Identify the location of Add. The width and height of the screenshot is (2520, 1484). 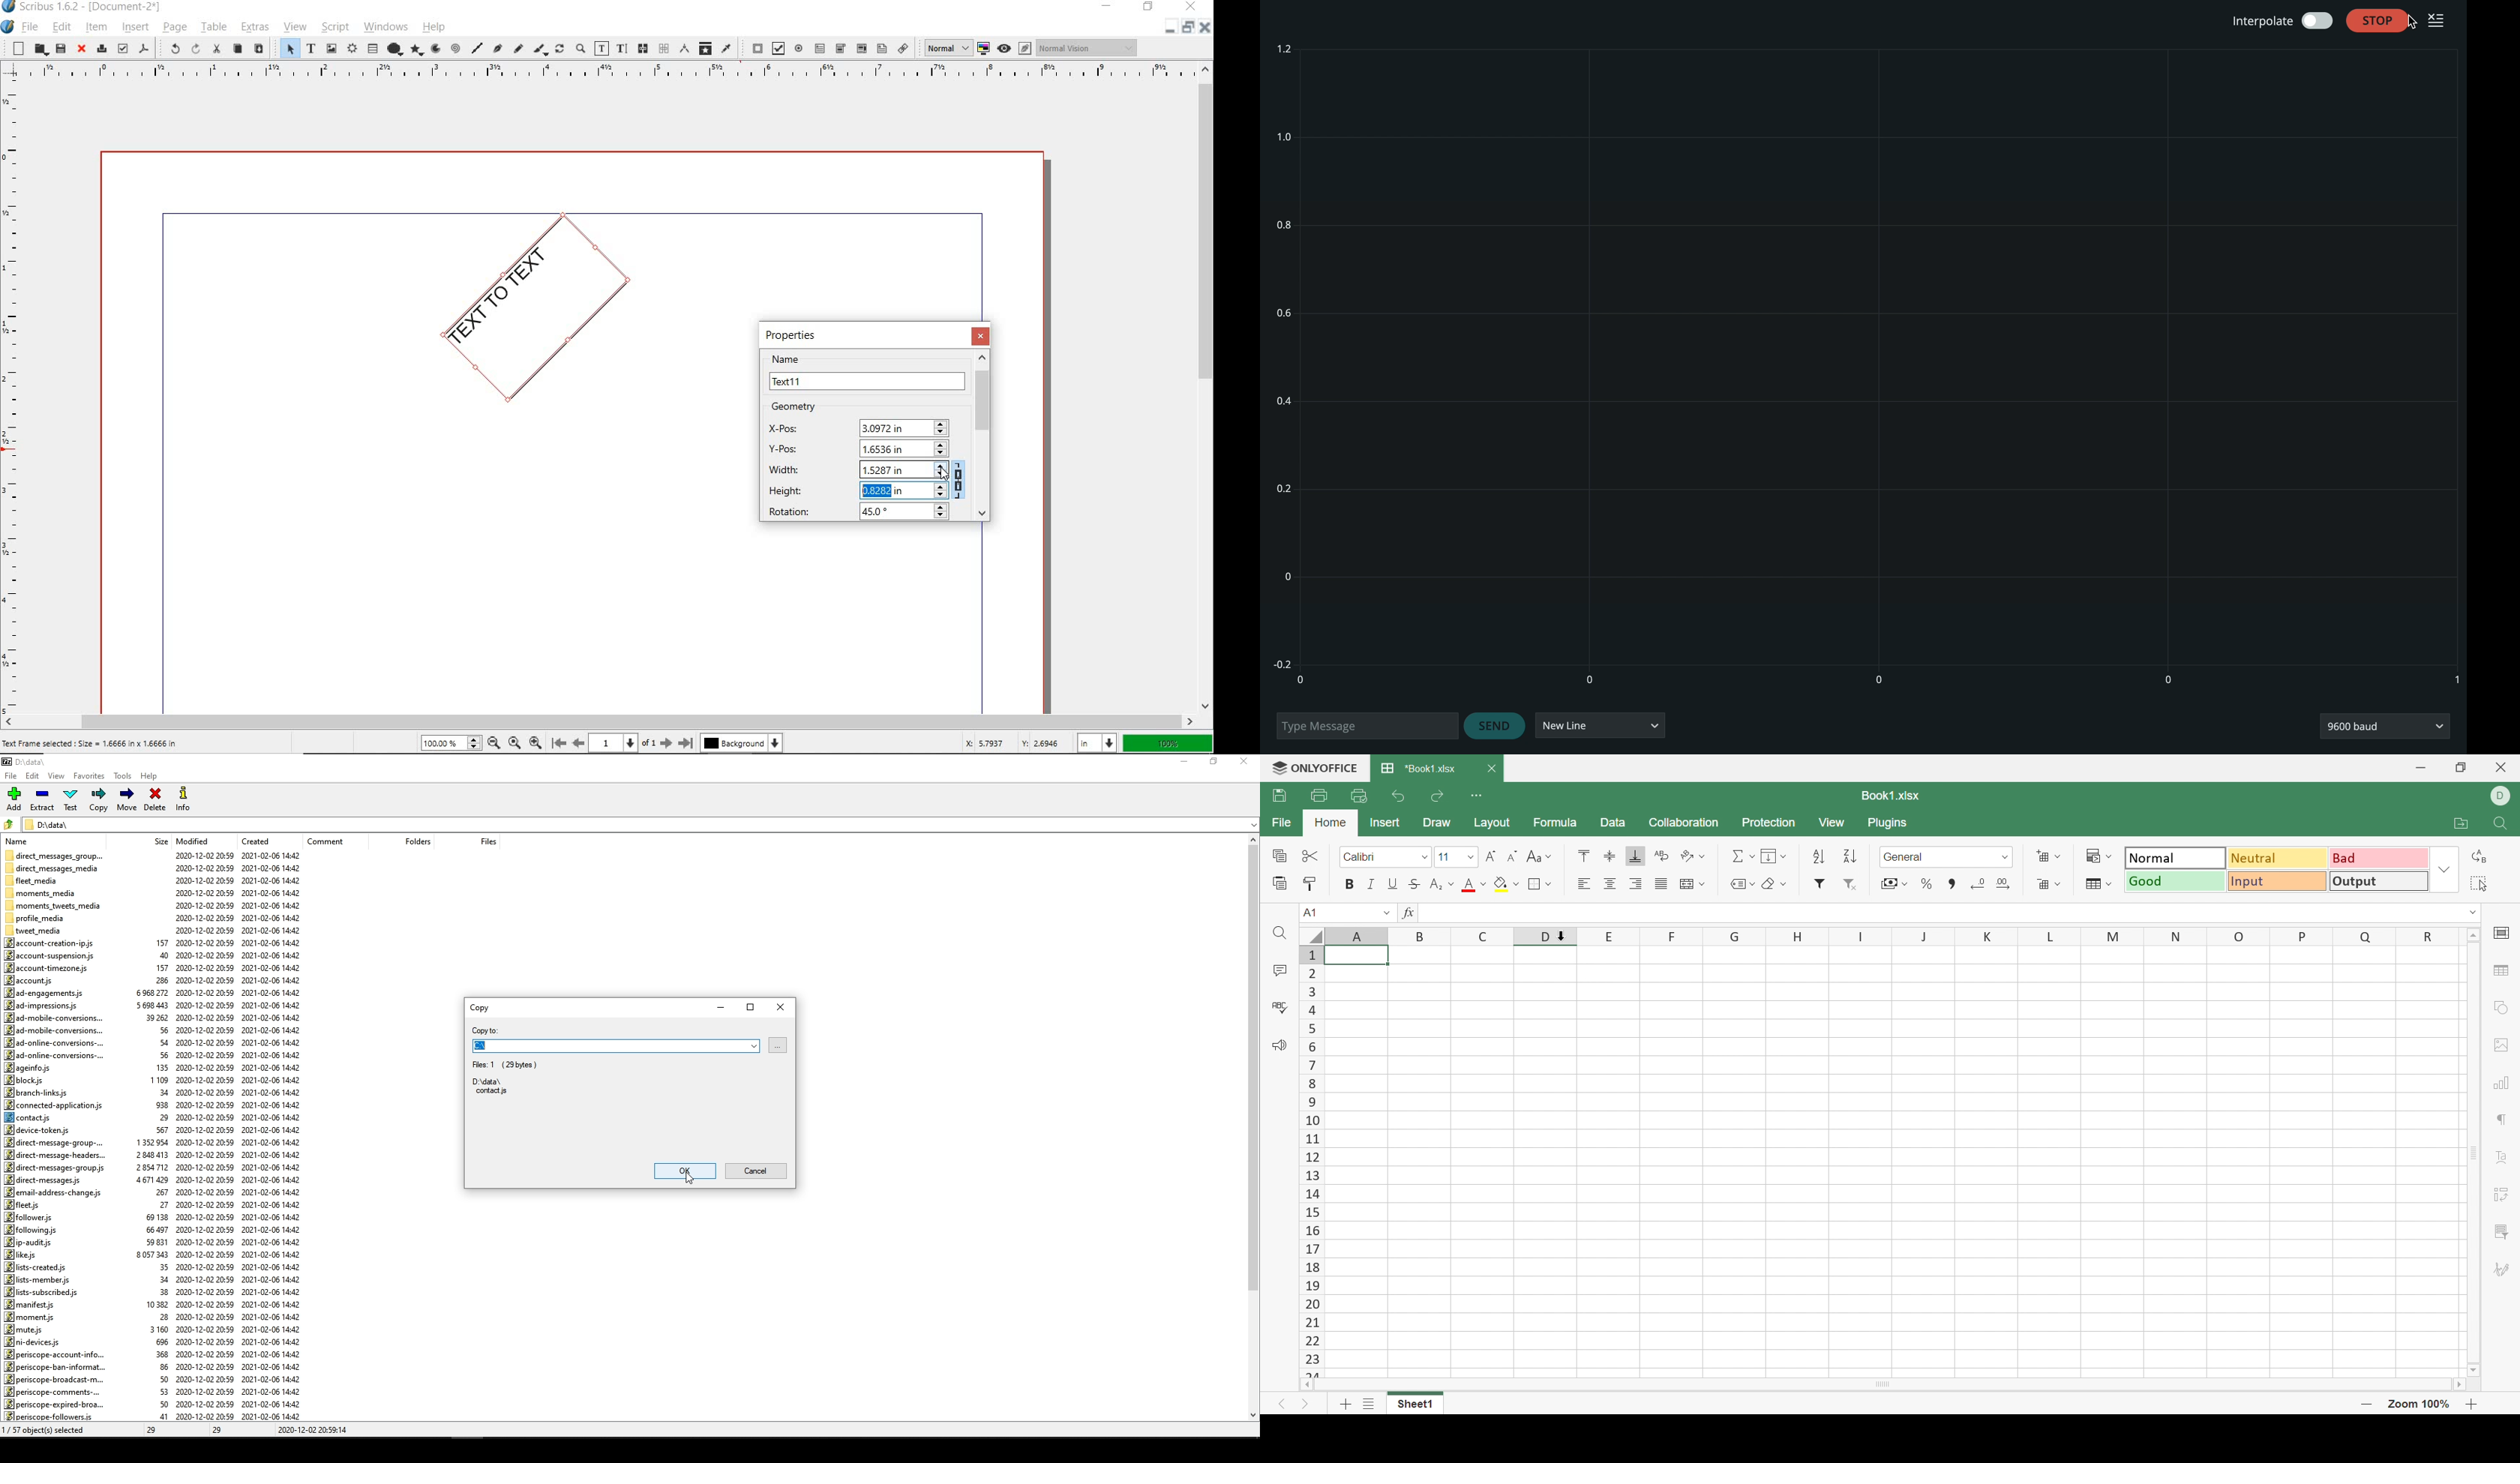
(17, 798).